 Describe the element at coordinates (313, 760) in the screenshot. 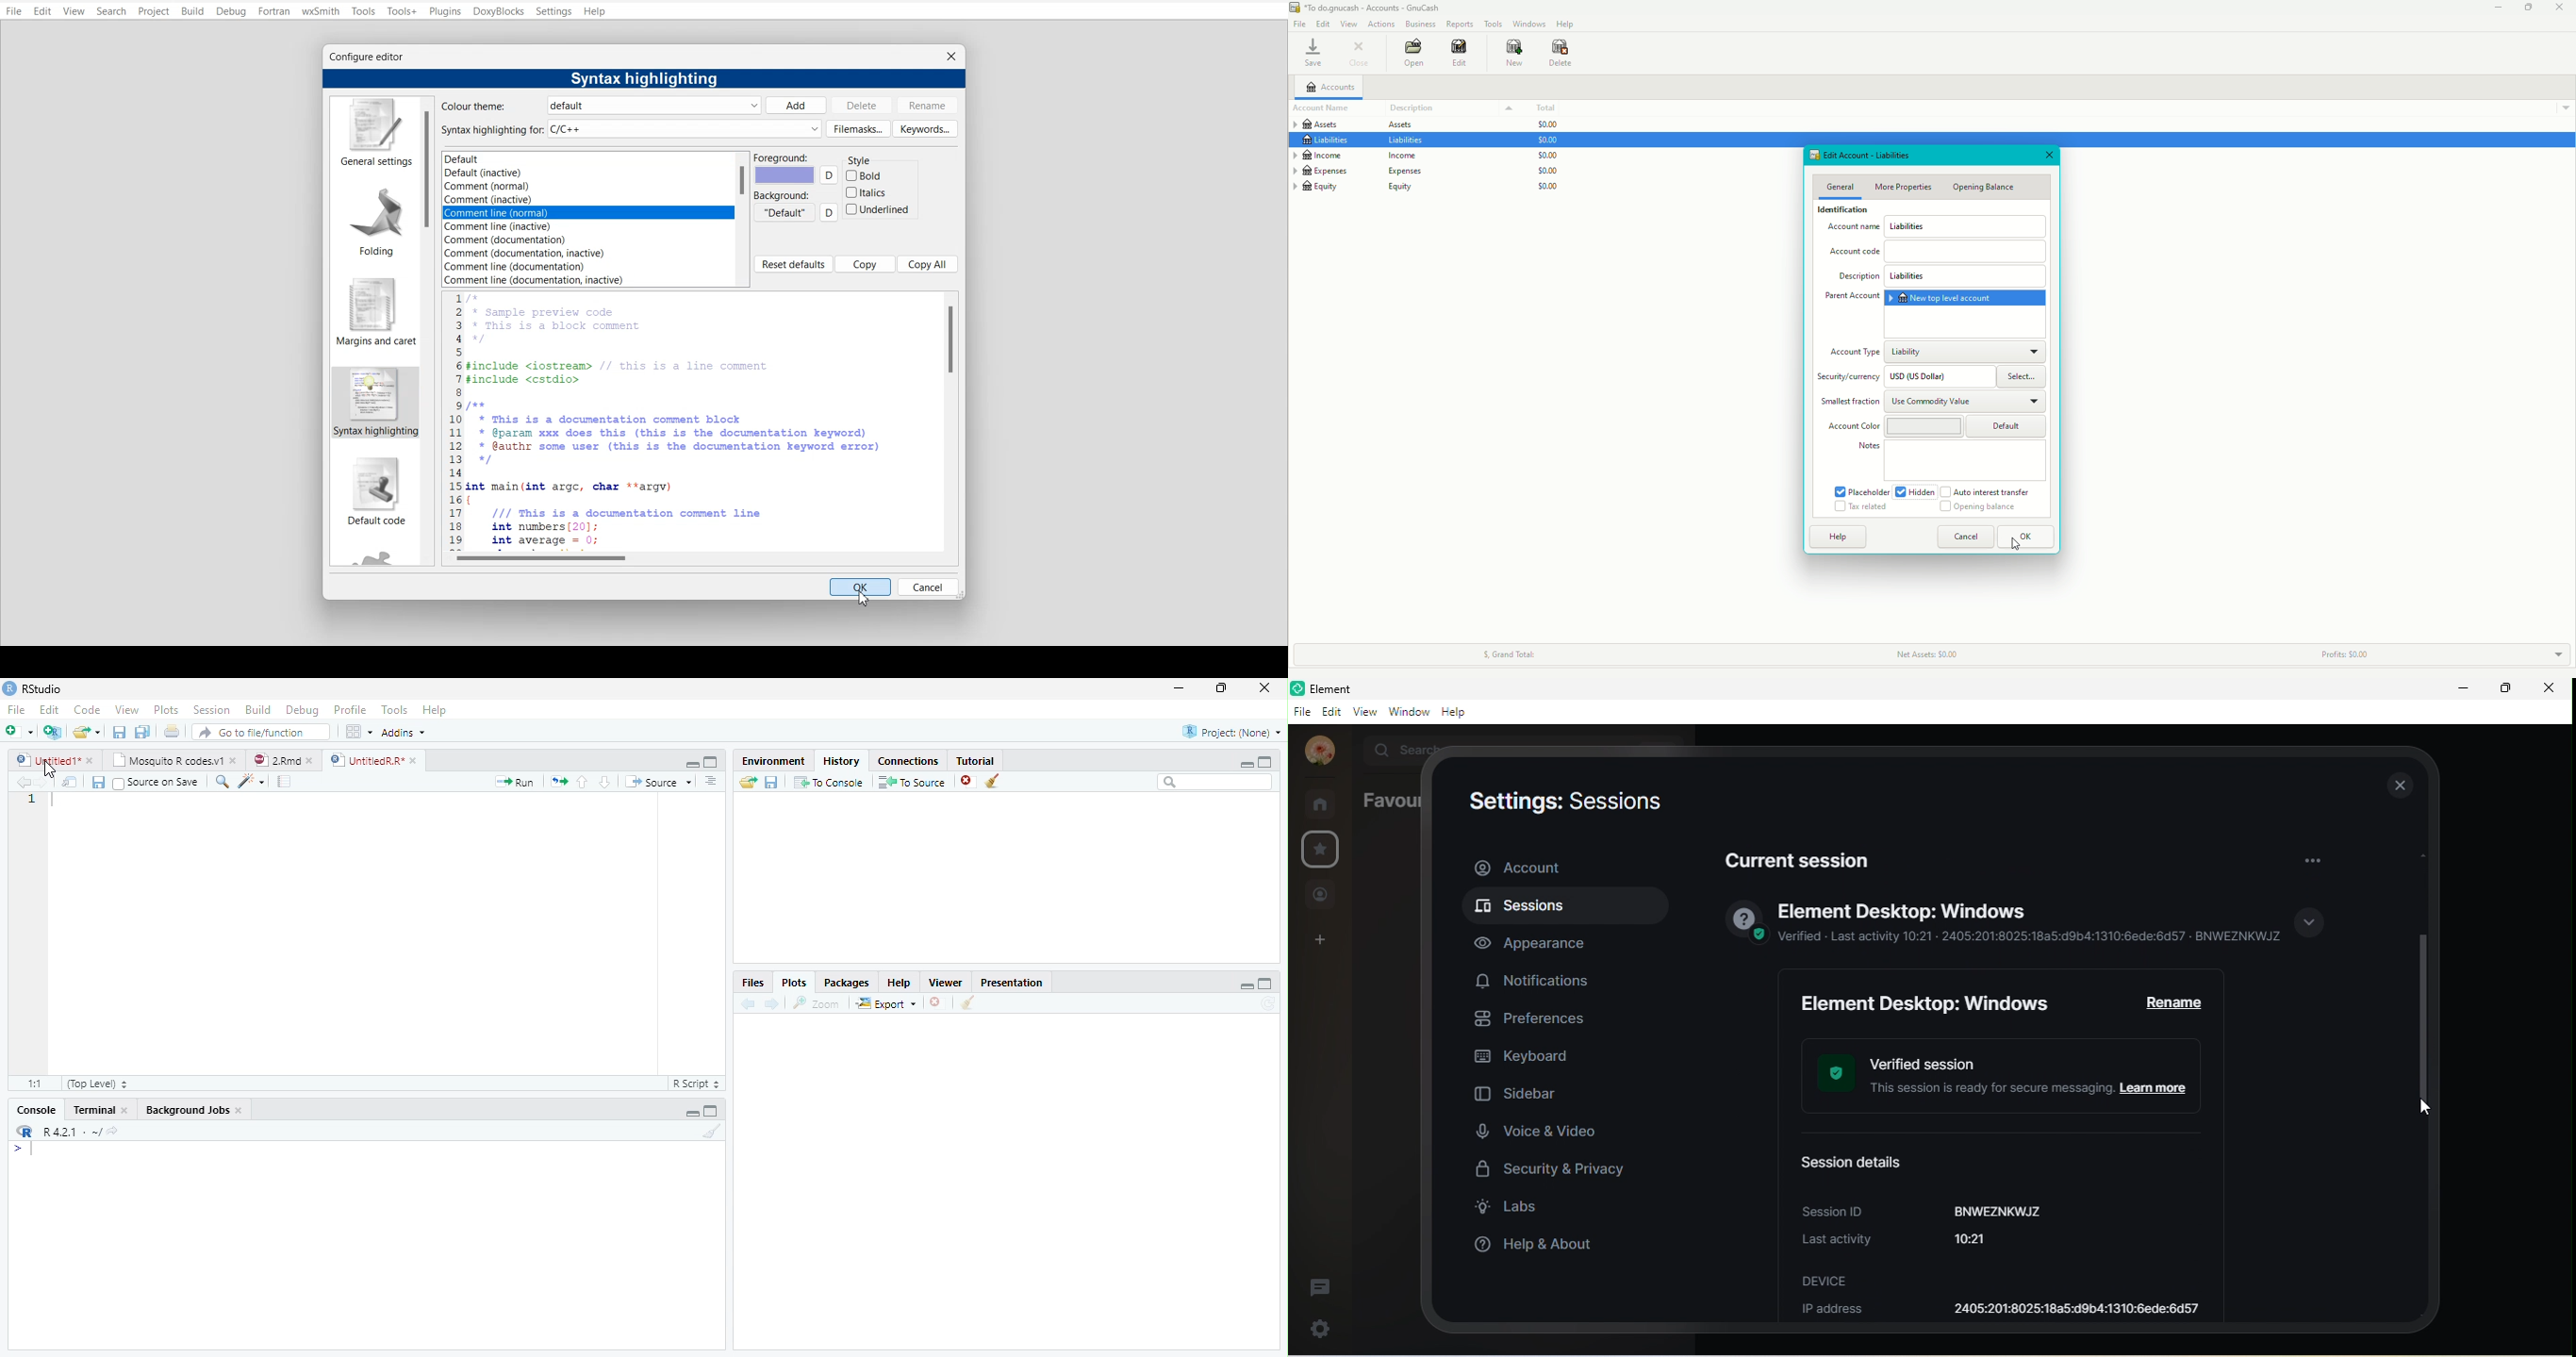

I see `close` at that location.